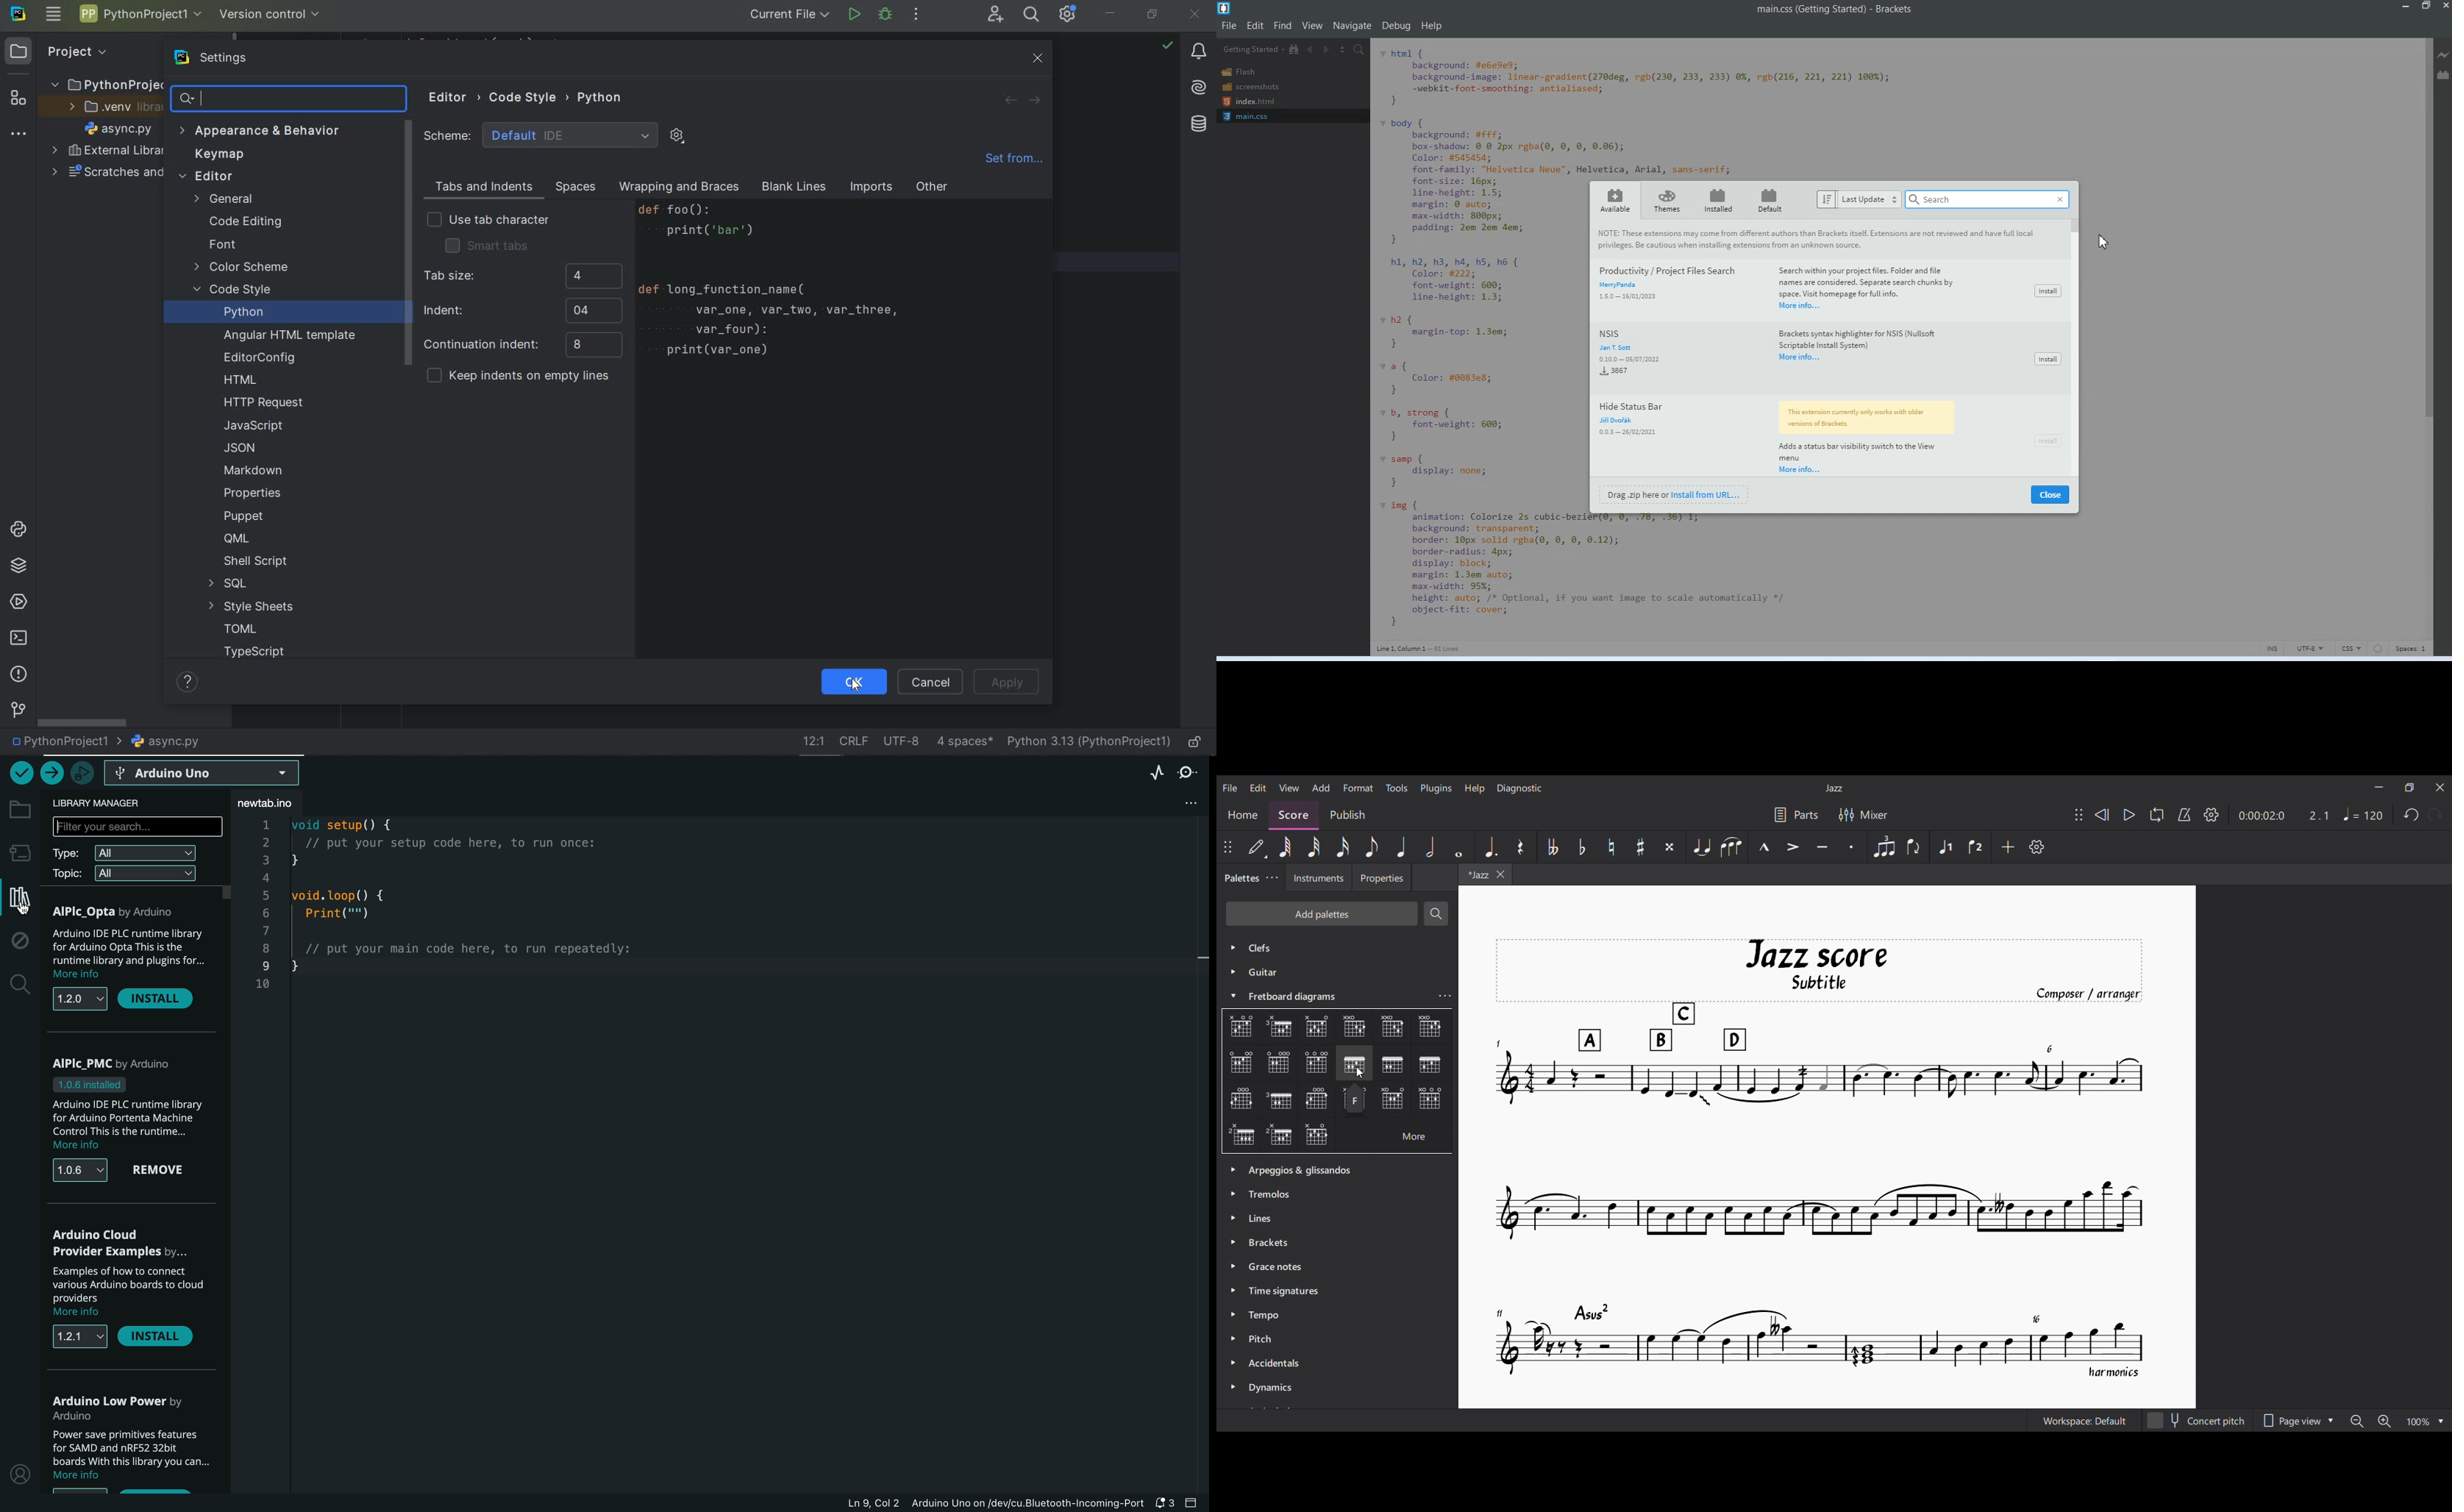  I want to click on Publish, so click(1350, 813).